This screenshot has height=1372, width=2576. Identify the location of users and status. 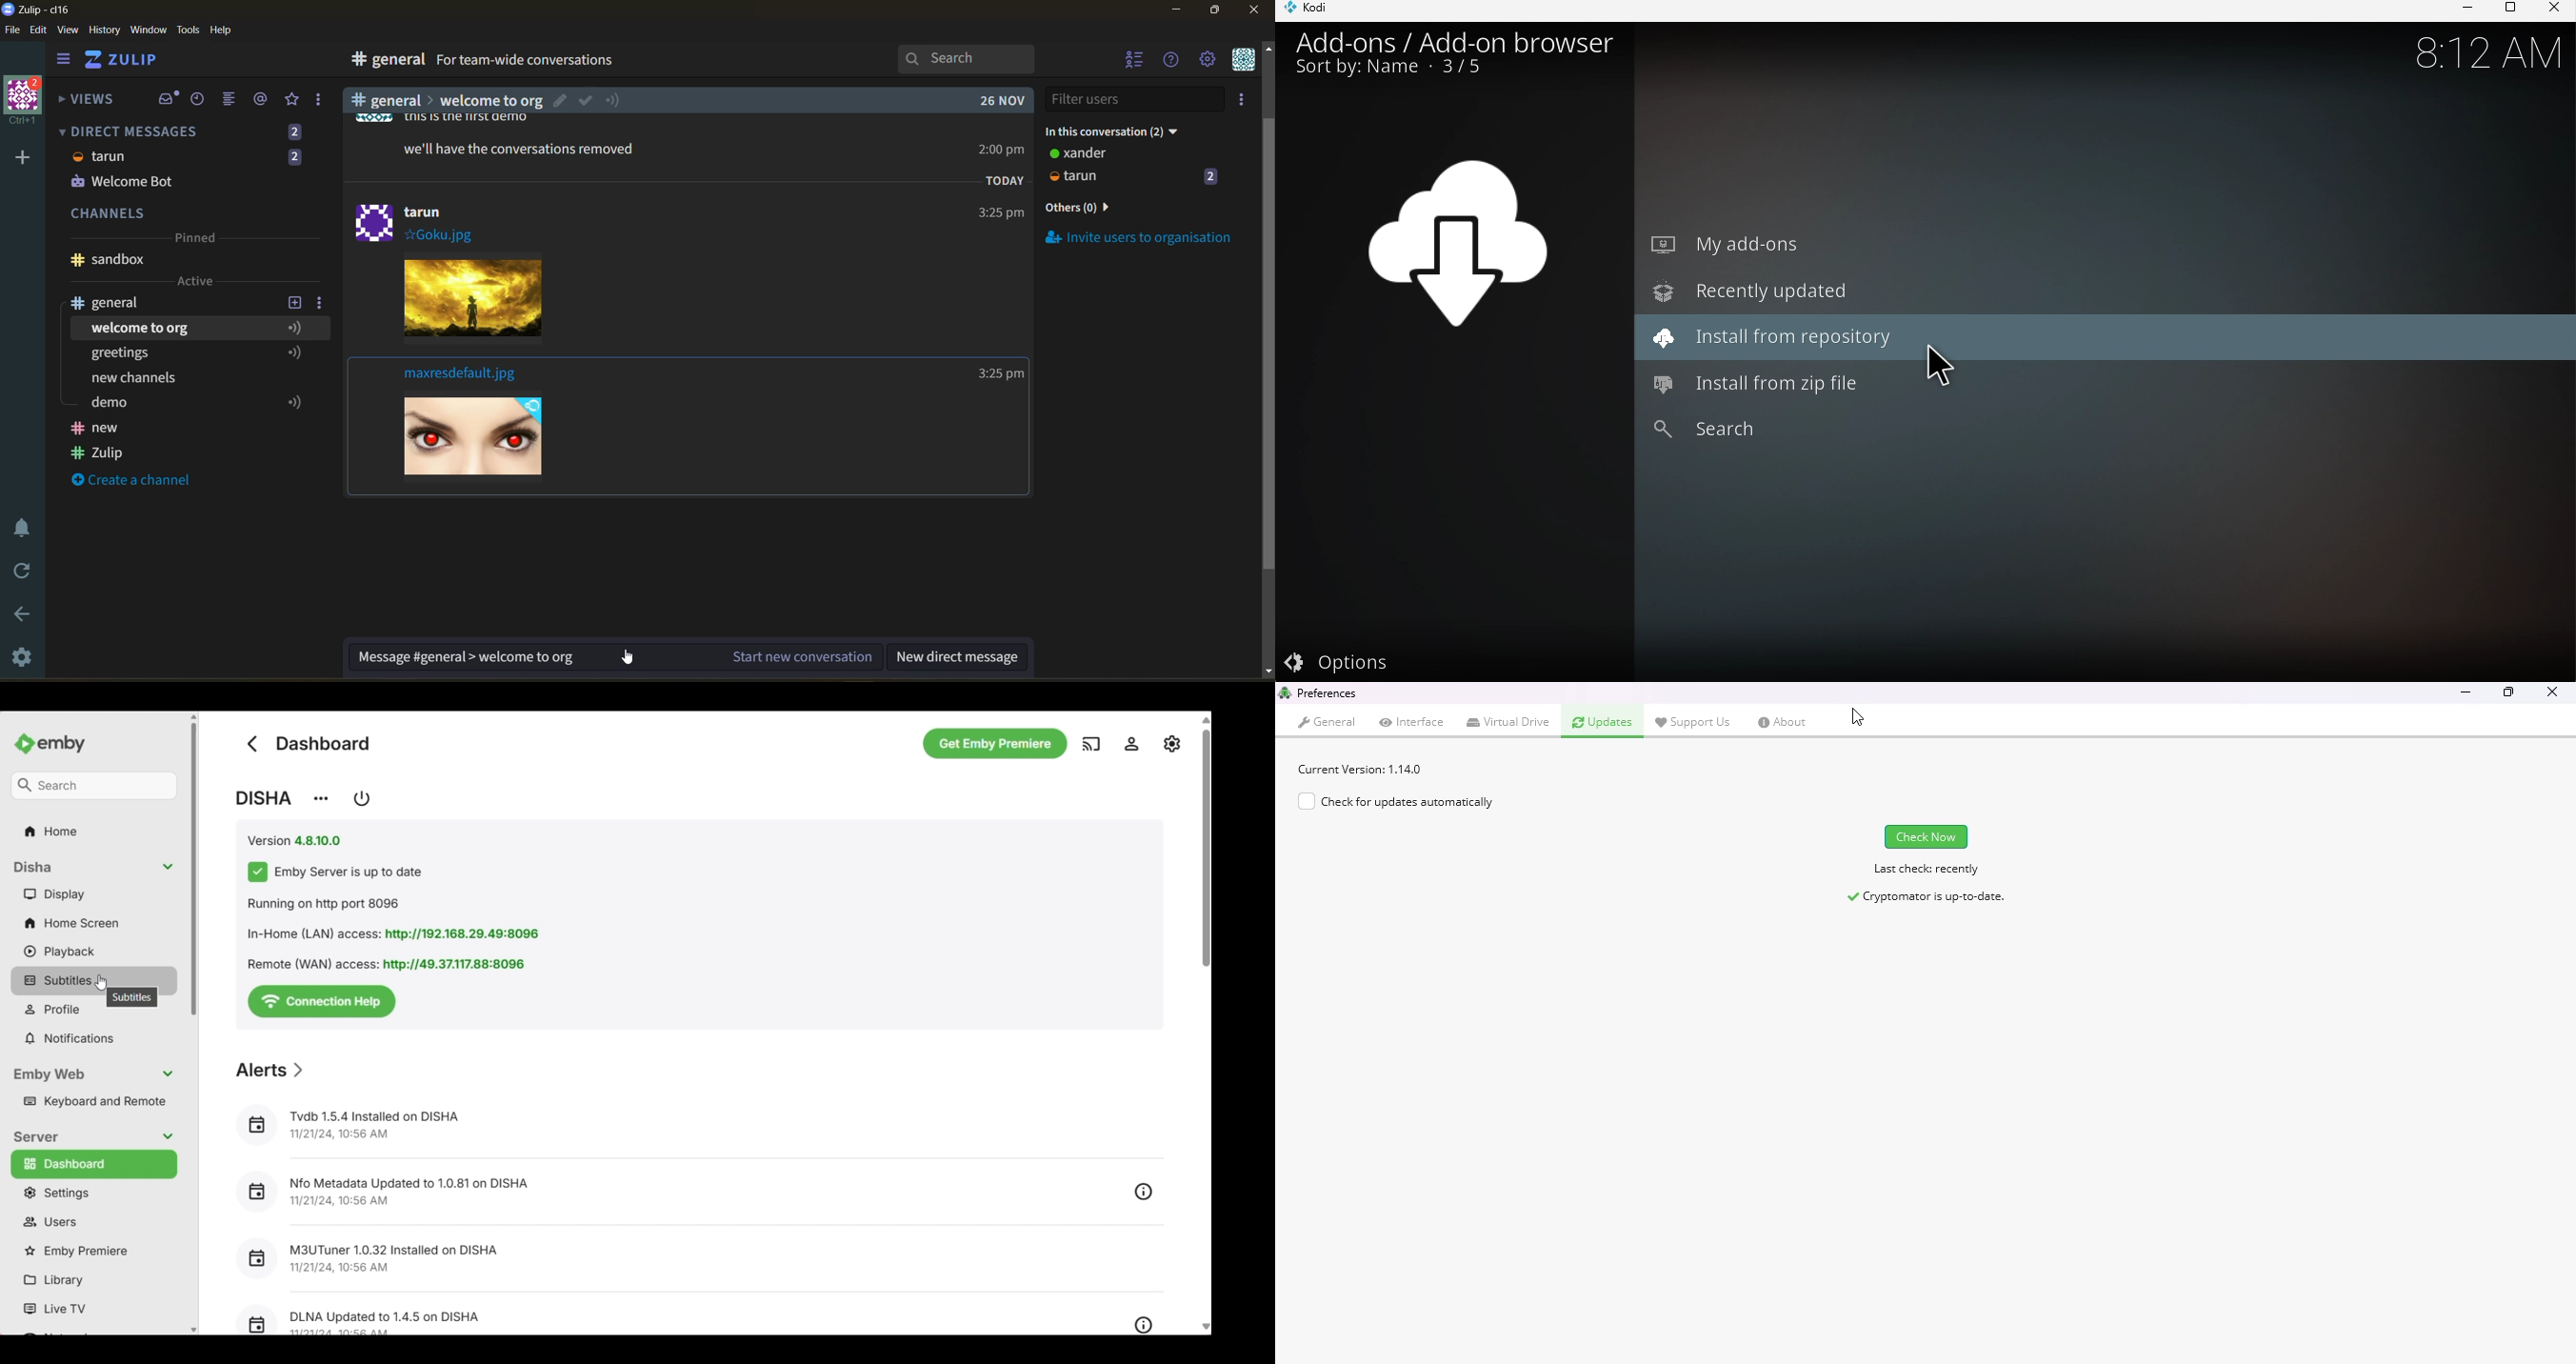
(1136, 168).